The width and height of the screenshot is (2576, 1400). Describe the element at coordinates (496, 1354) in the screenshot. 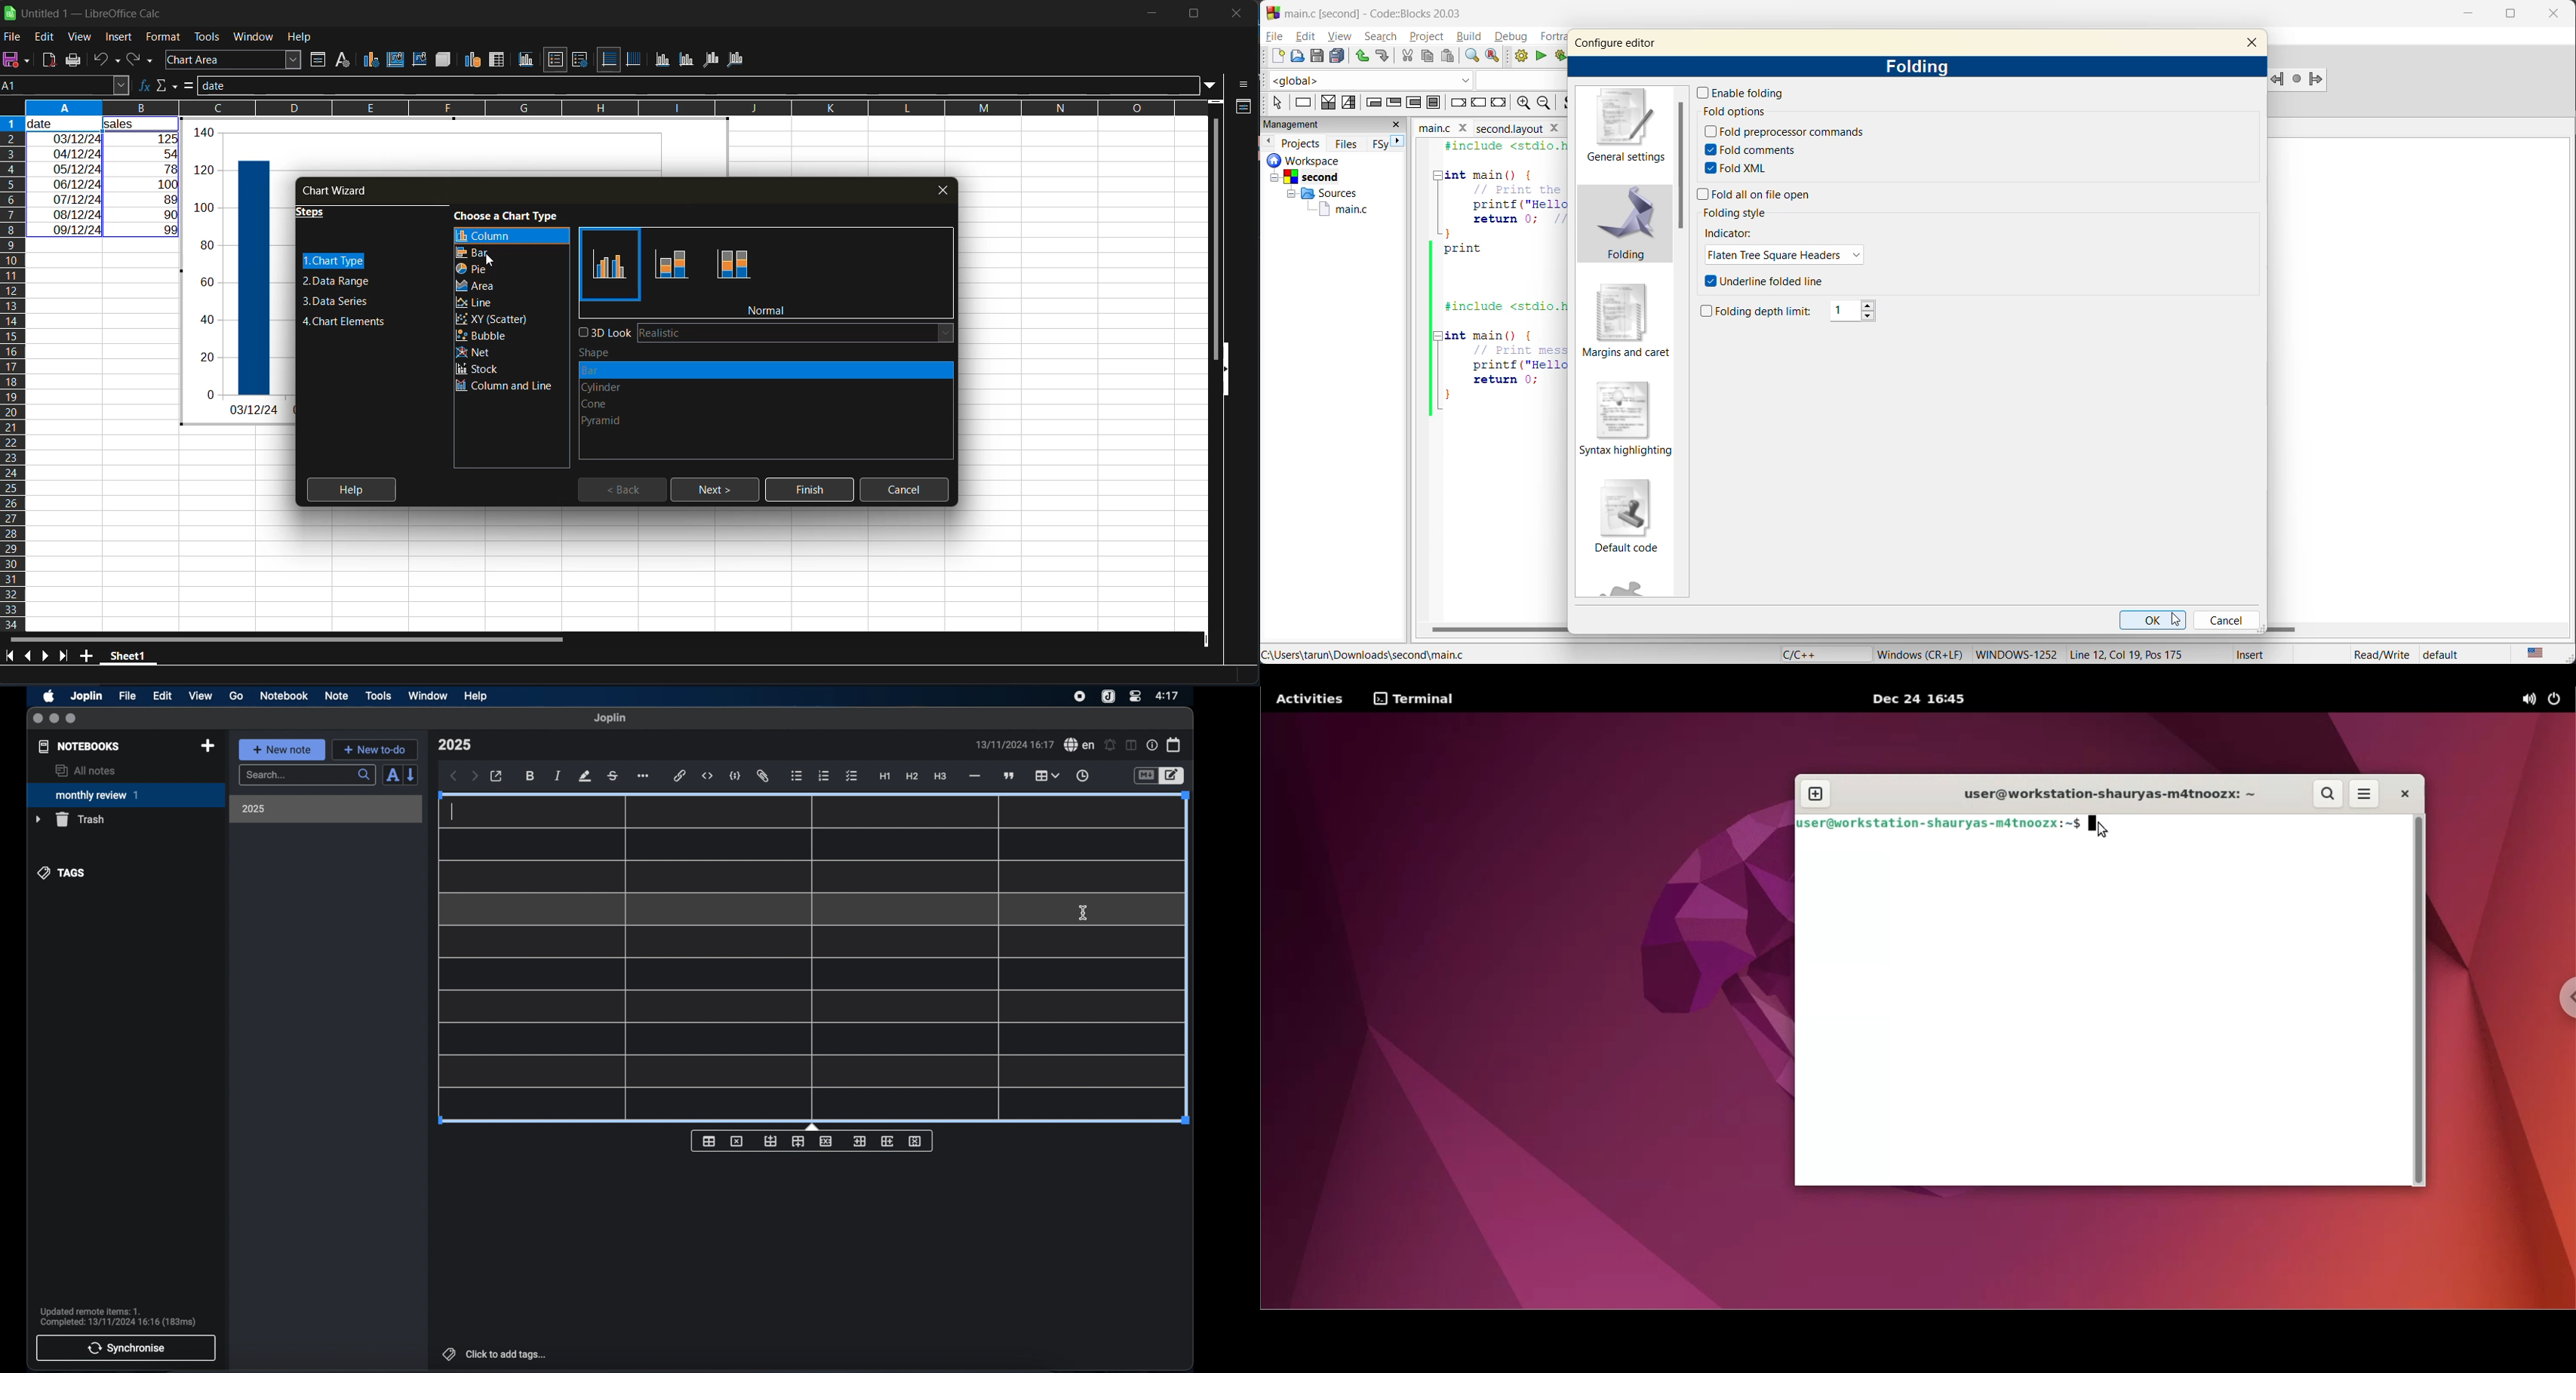

I see `click to add tags` at that location.